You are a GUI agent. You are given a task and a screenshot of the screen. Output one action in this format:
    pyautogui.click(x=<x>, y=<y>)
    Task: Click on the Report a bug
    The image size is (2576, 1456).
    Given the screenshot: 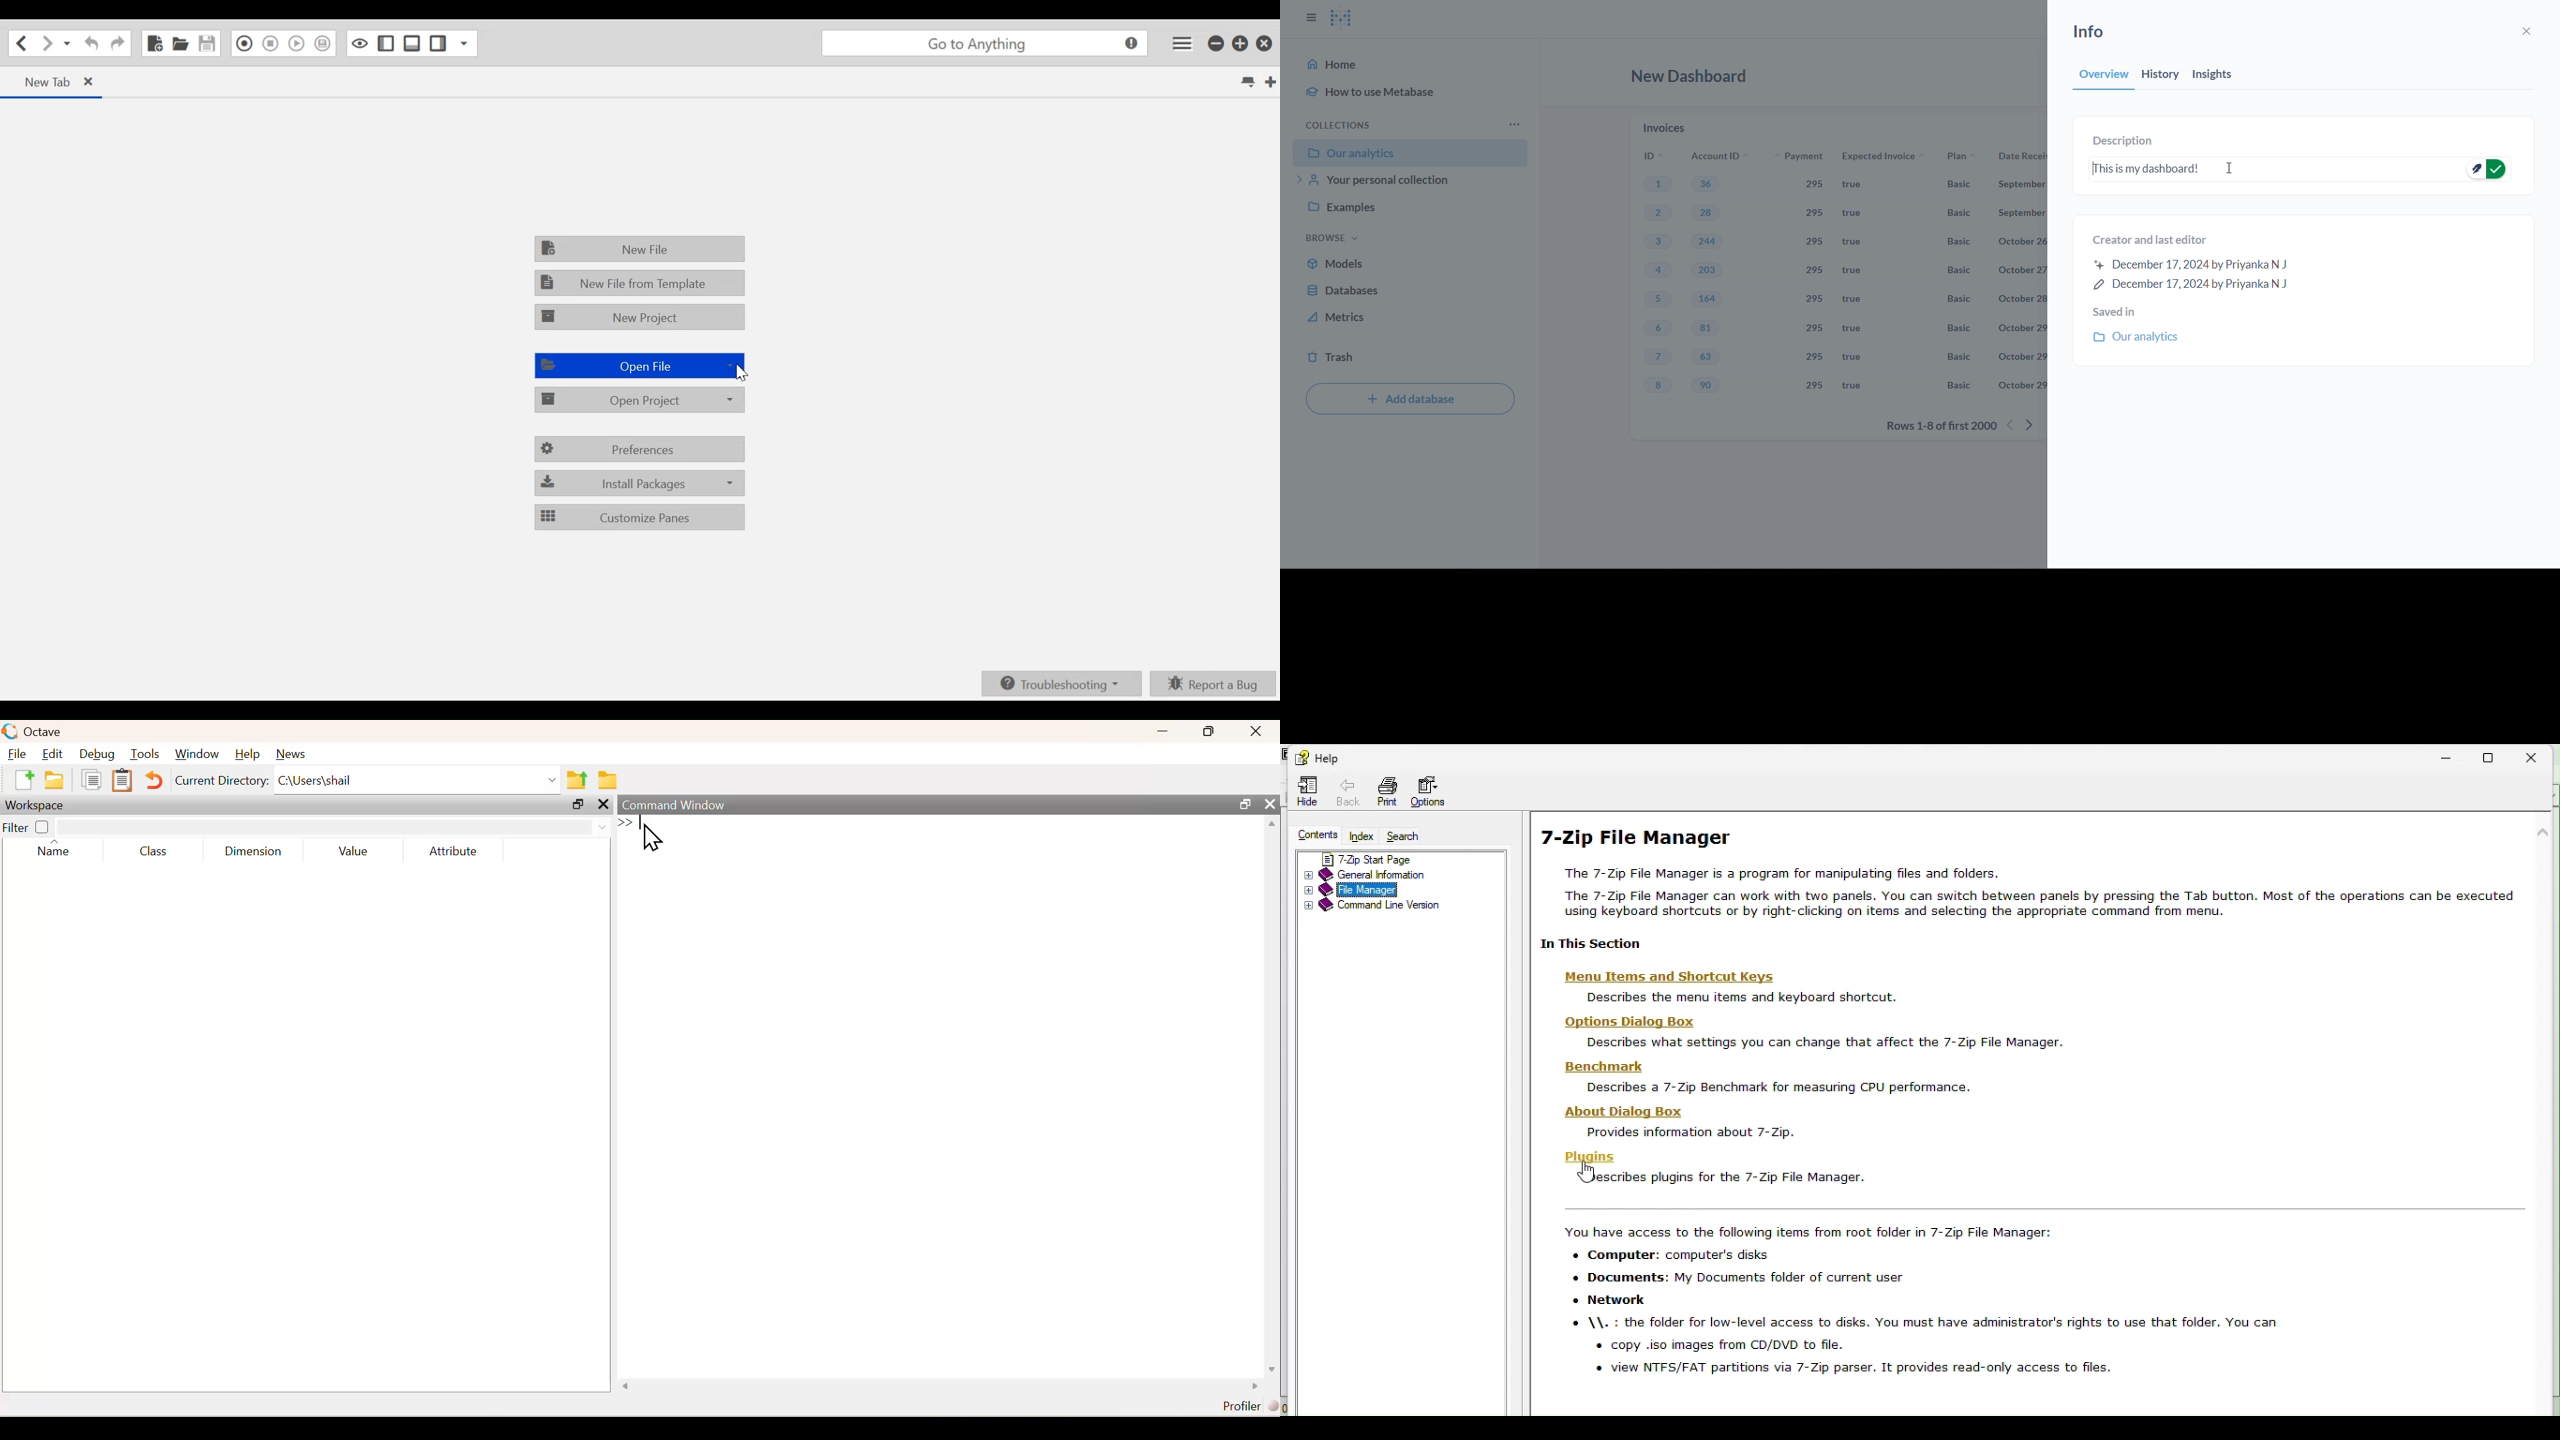 What is the action you would take?
    pyautogui.click(x=1213, y=684)
    